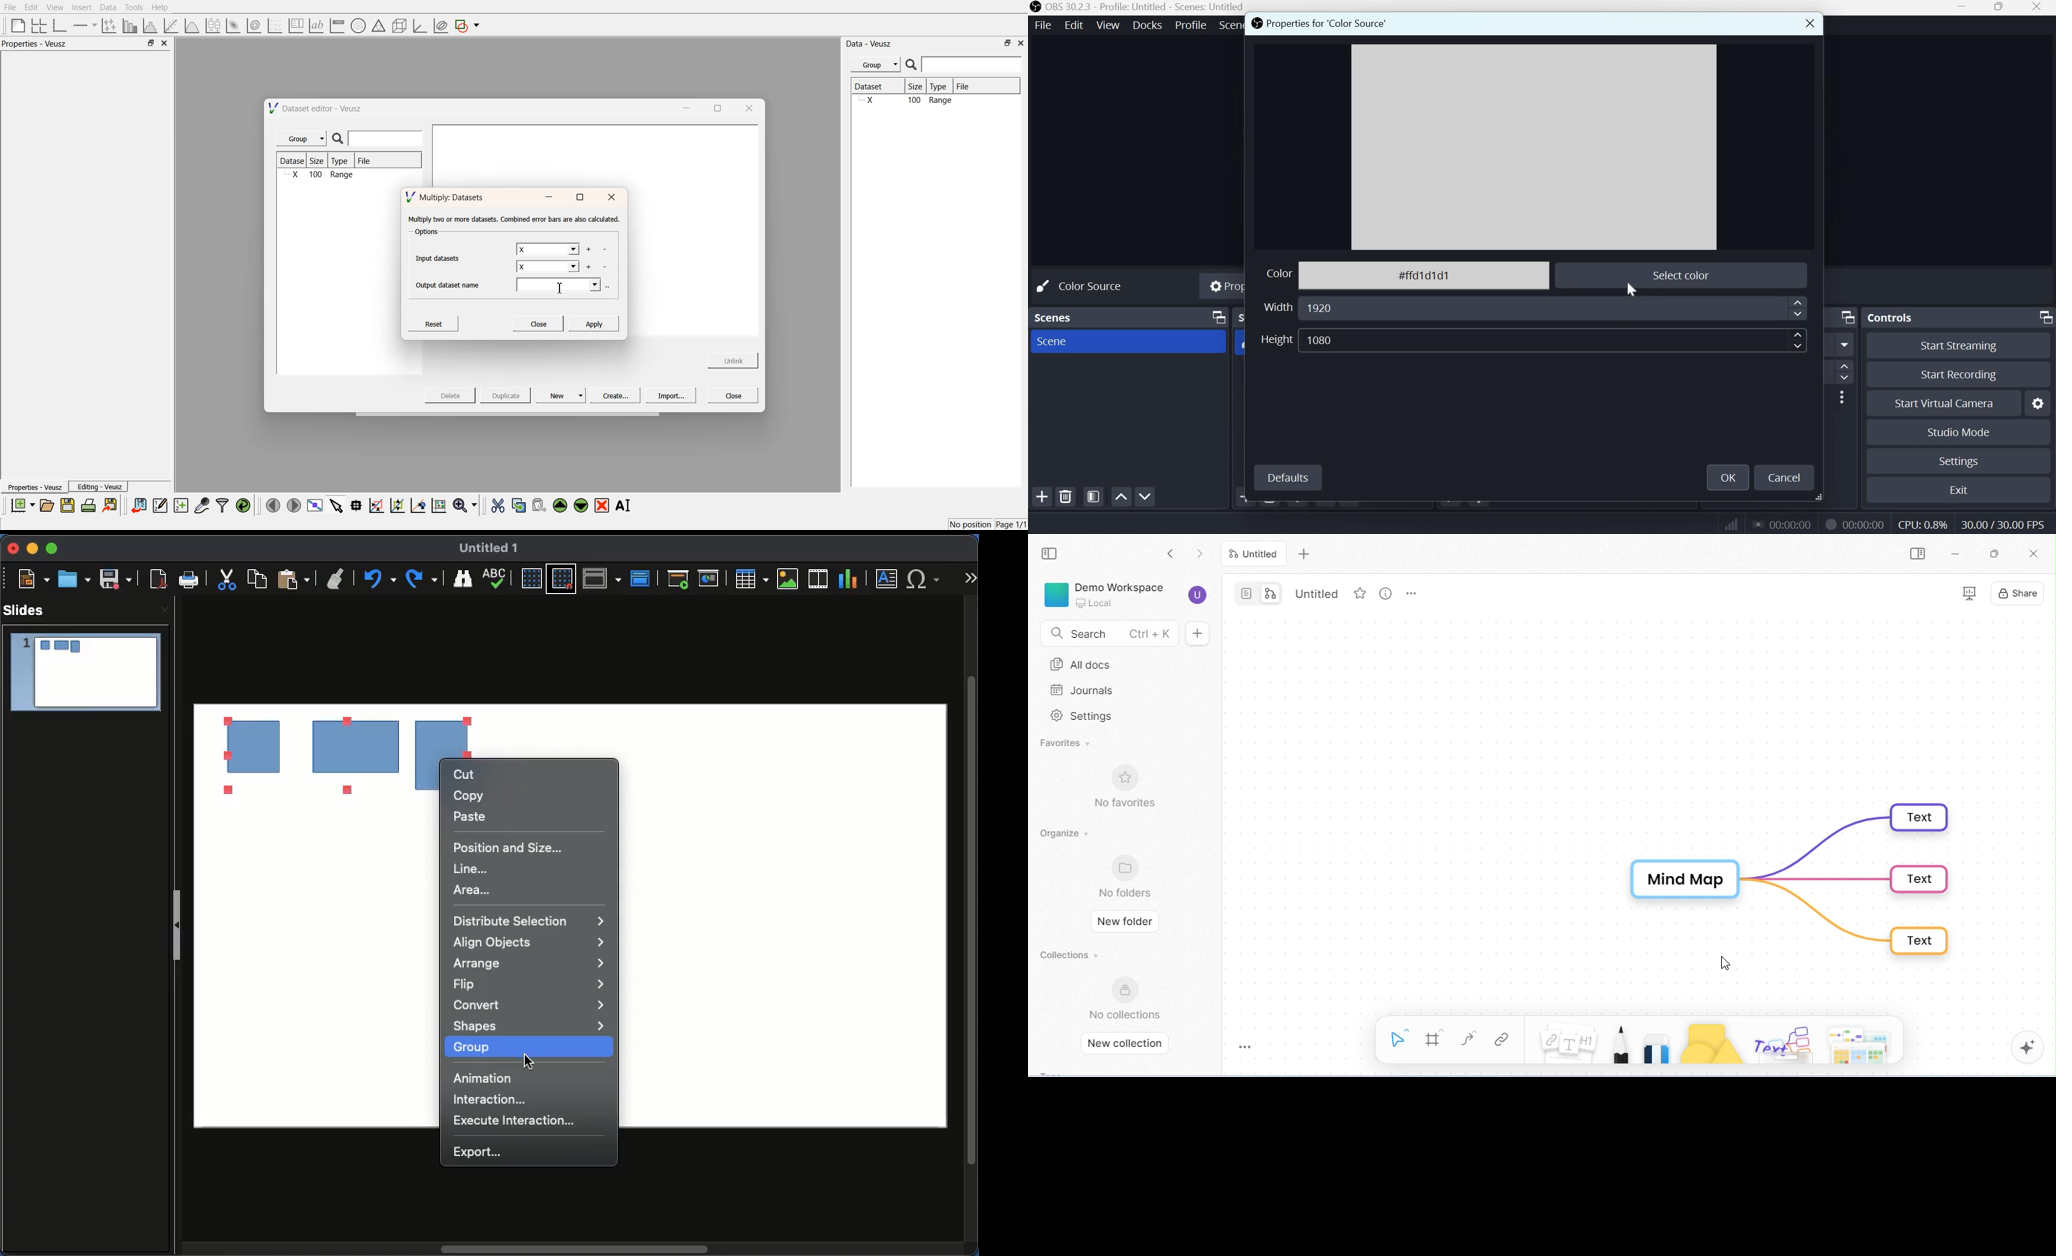  What do you see at coordinates (1201, 552) in the screenshot?
I see `go forward` at bounding box center [1201, 552].